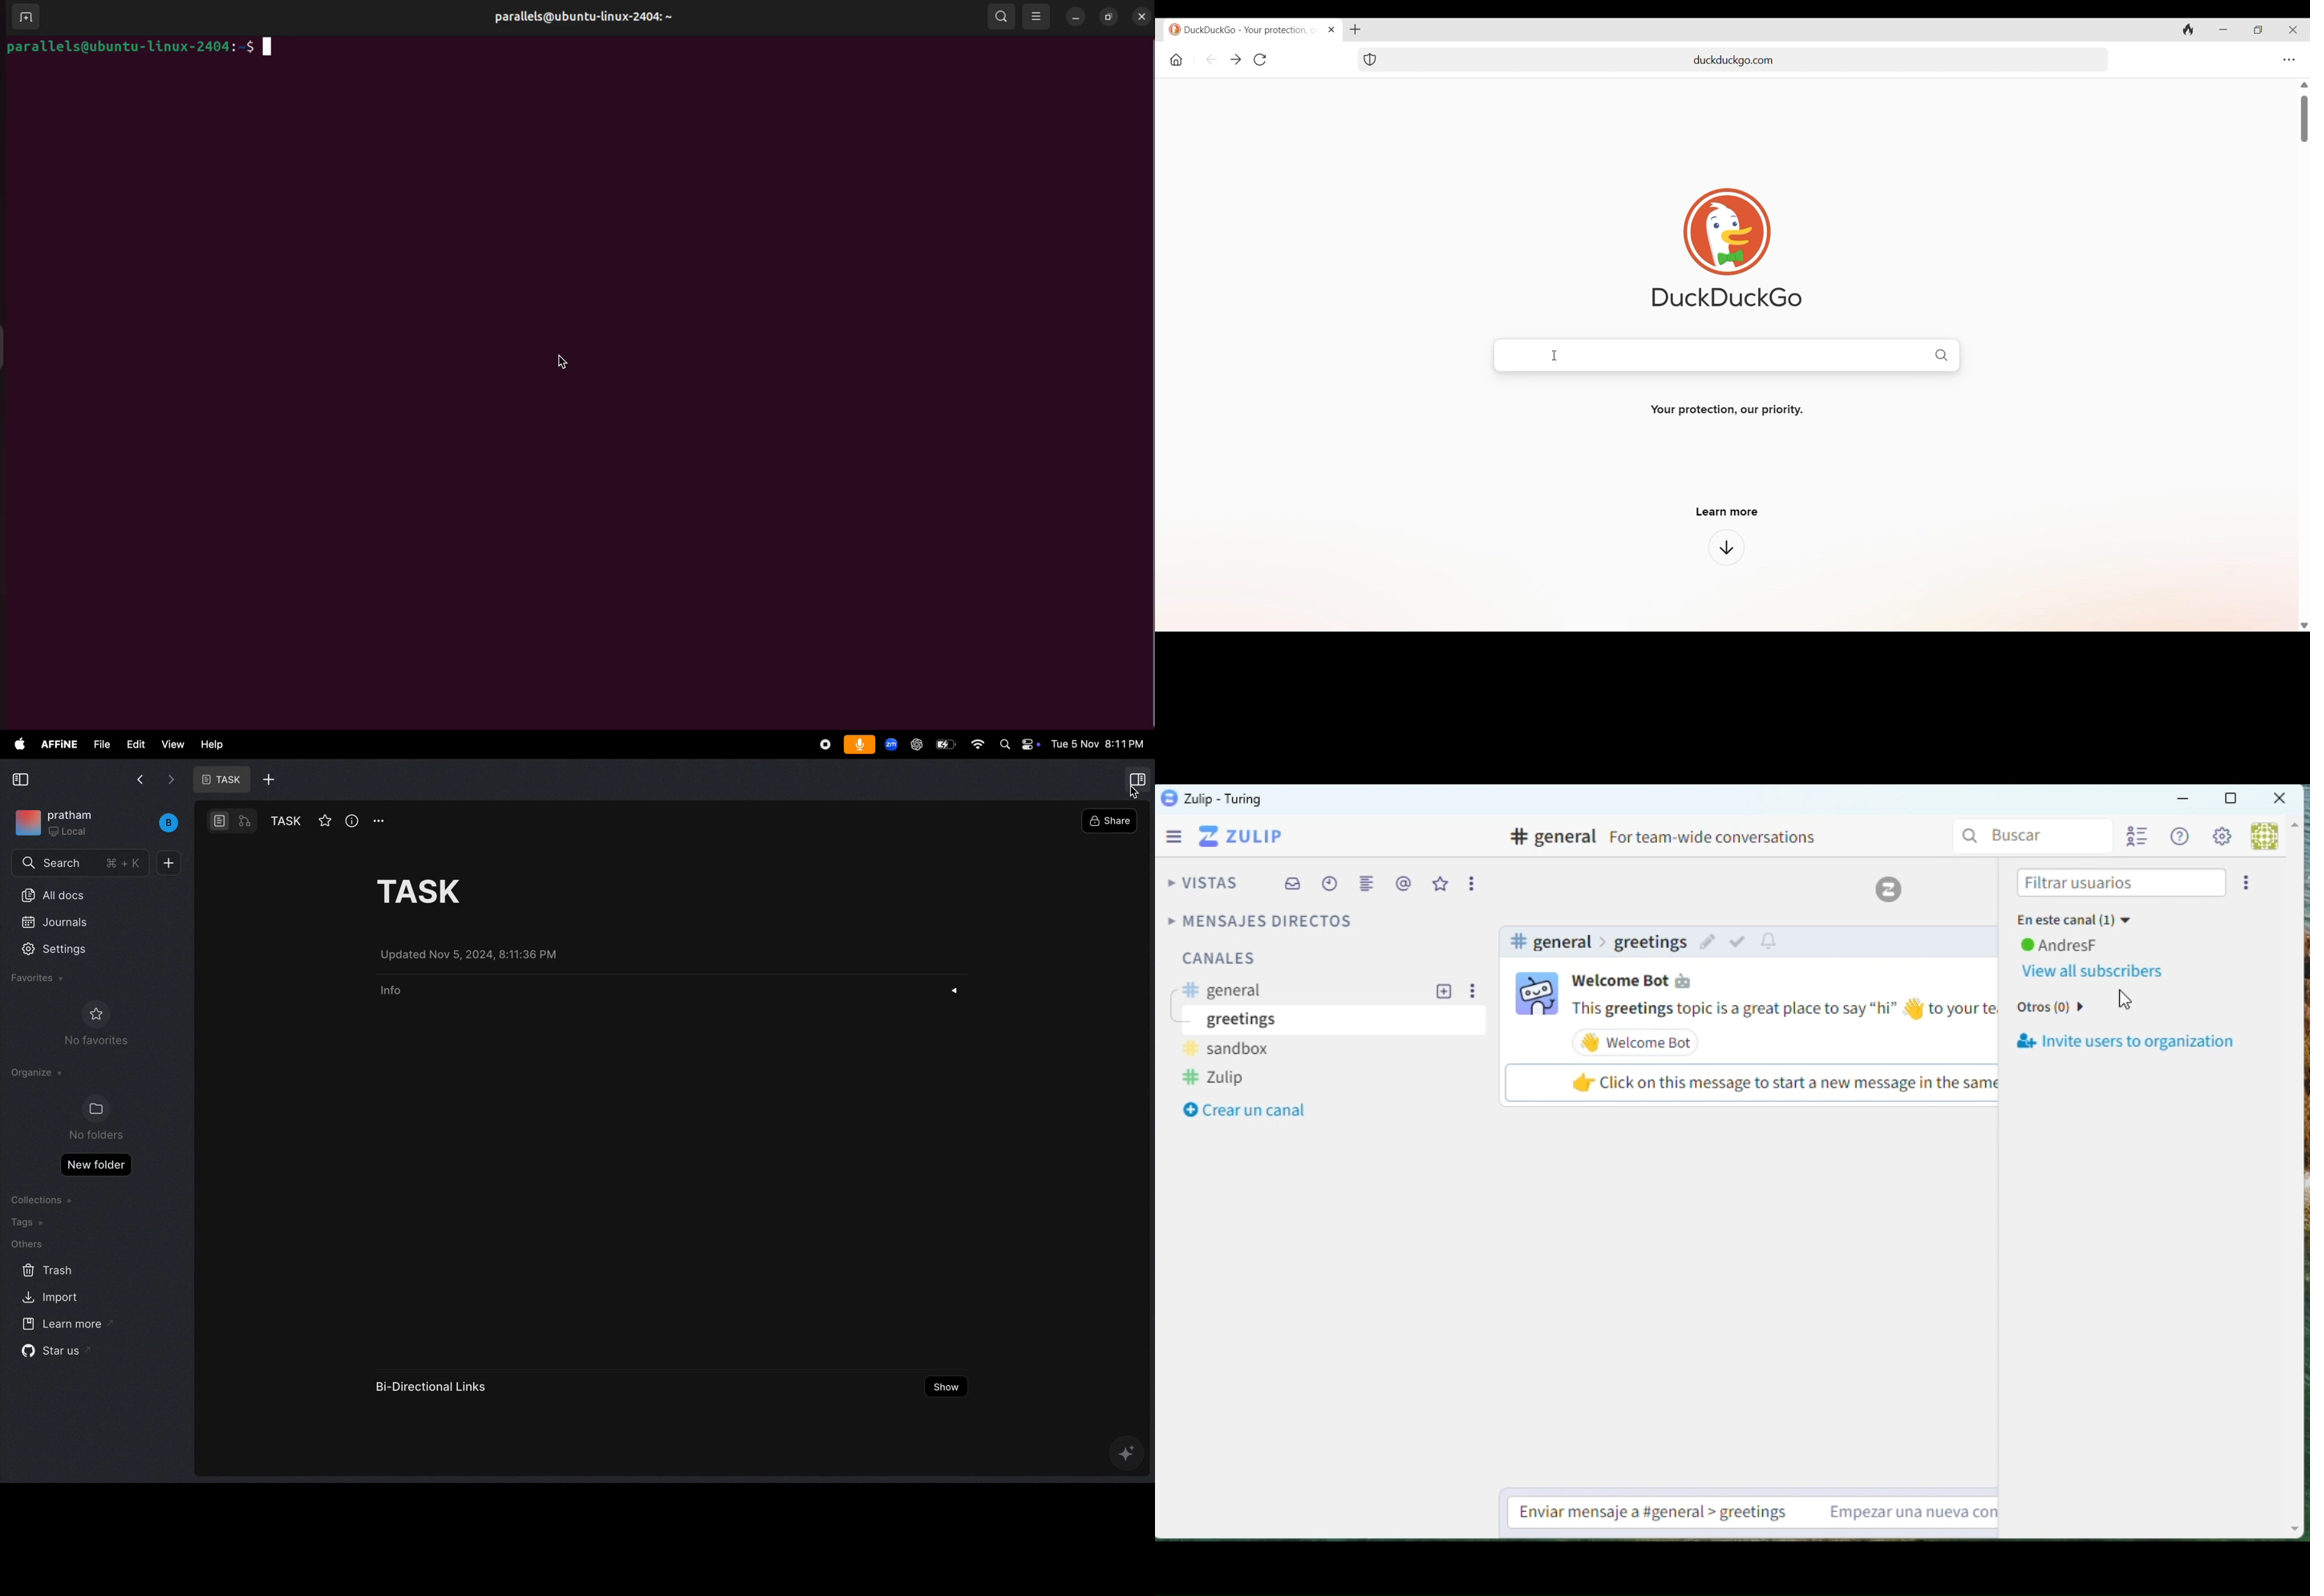 The width and height of the screenshot is (2324, 1596). What do you see at coordinates (2258, 30) in the screenshot?
I see `Show interface in a smaller tab` at bounding box center [2258, 30].